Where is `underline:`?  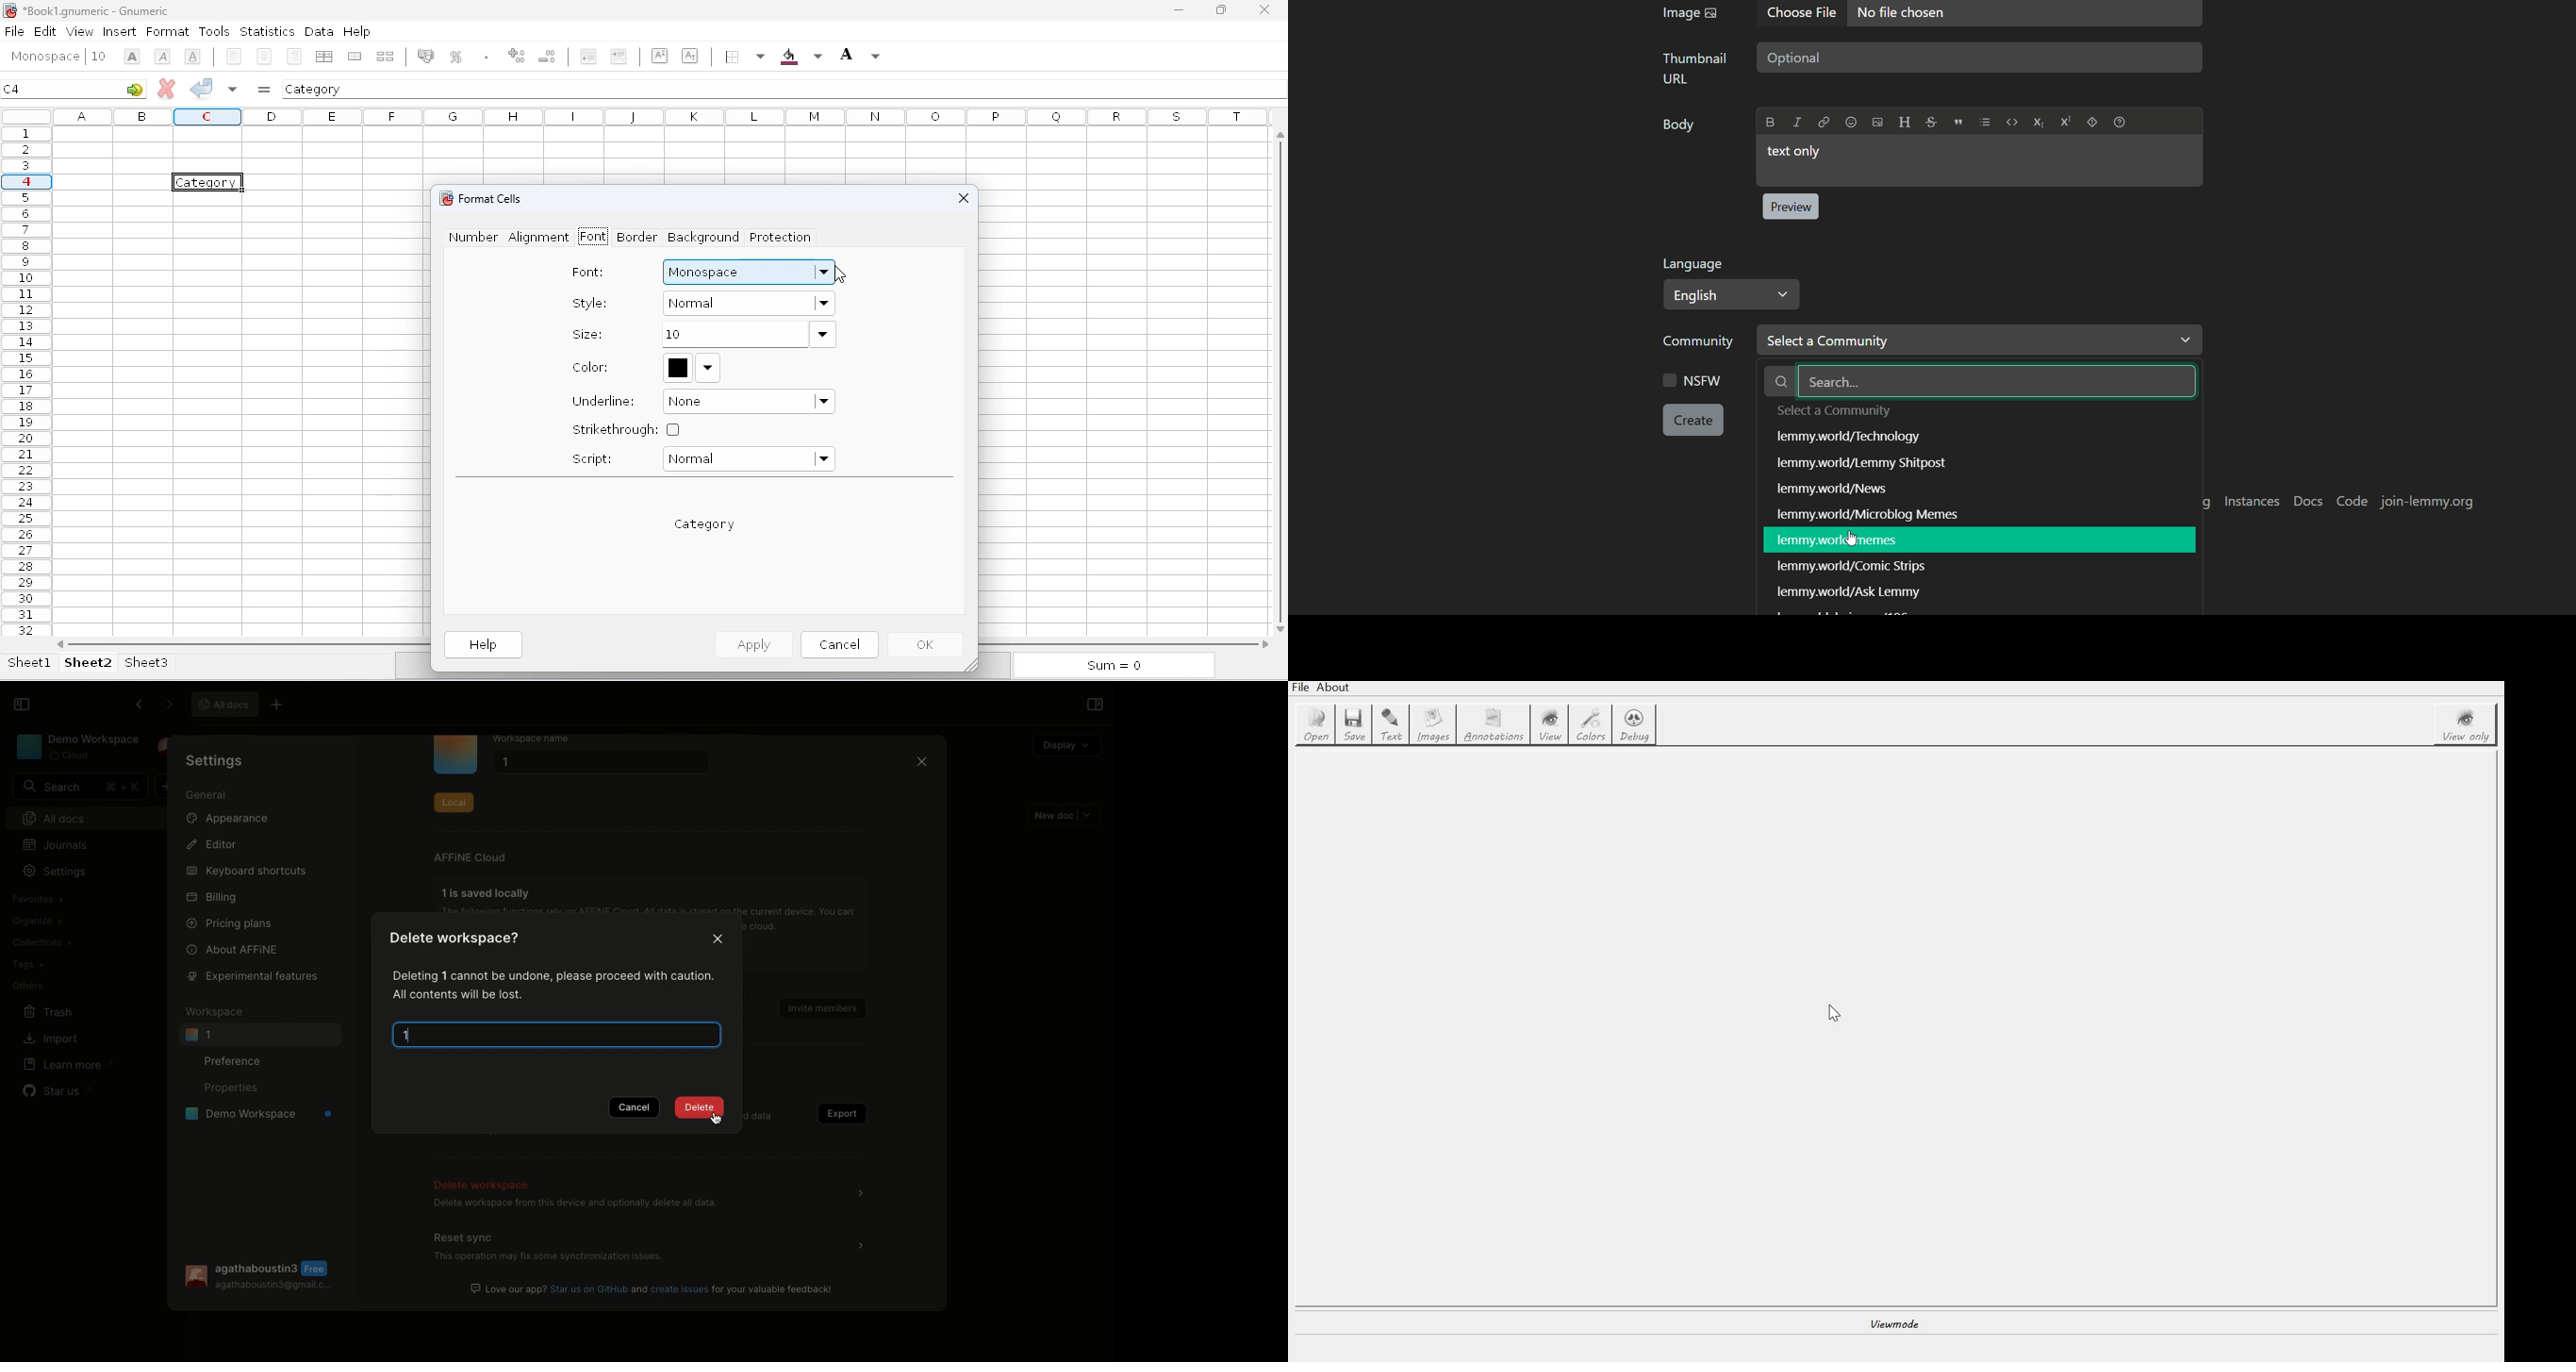 underline: is located at coordinates (604, 401).